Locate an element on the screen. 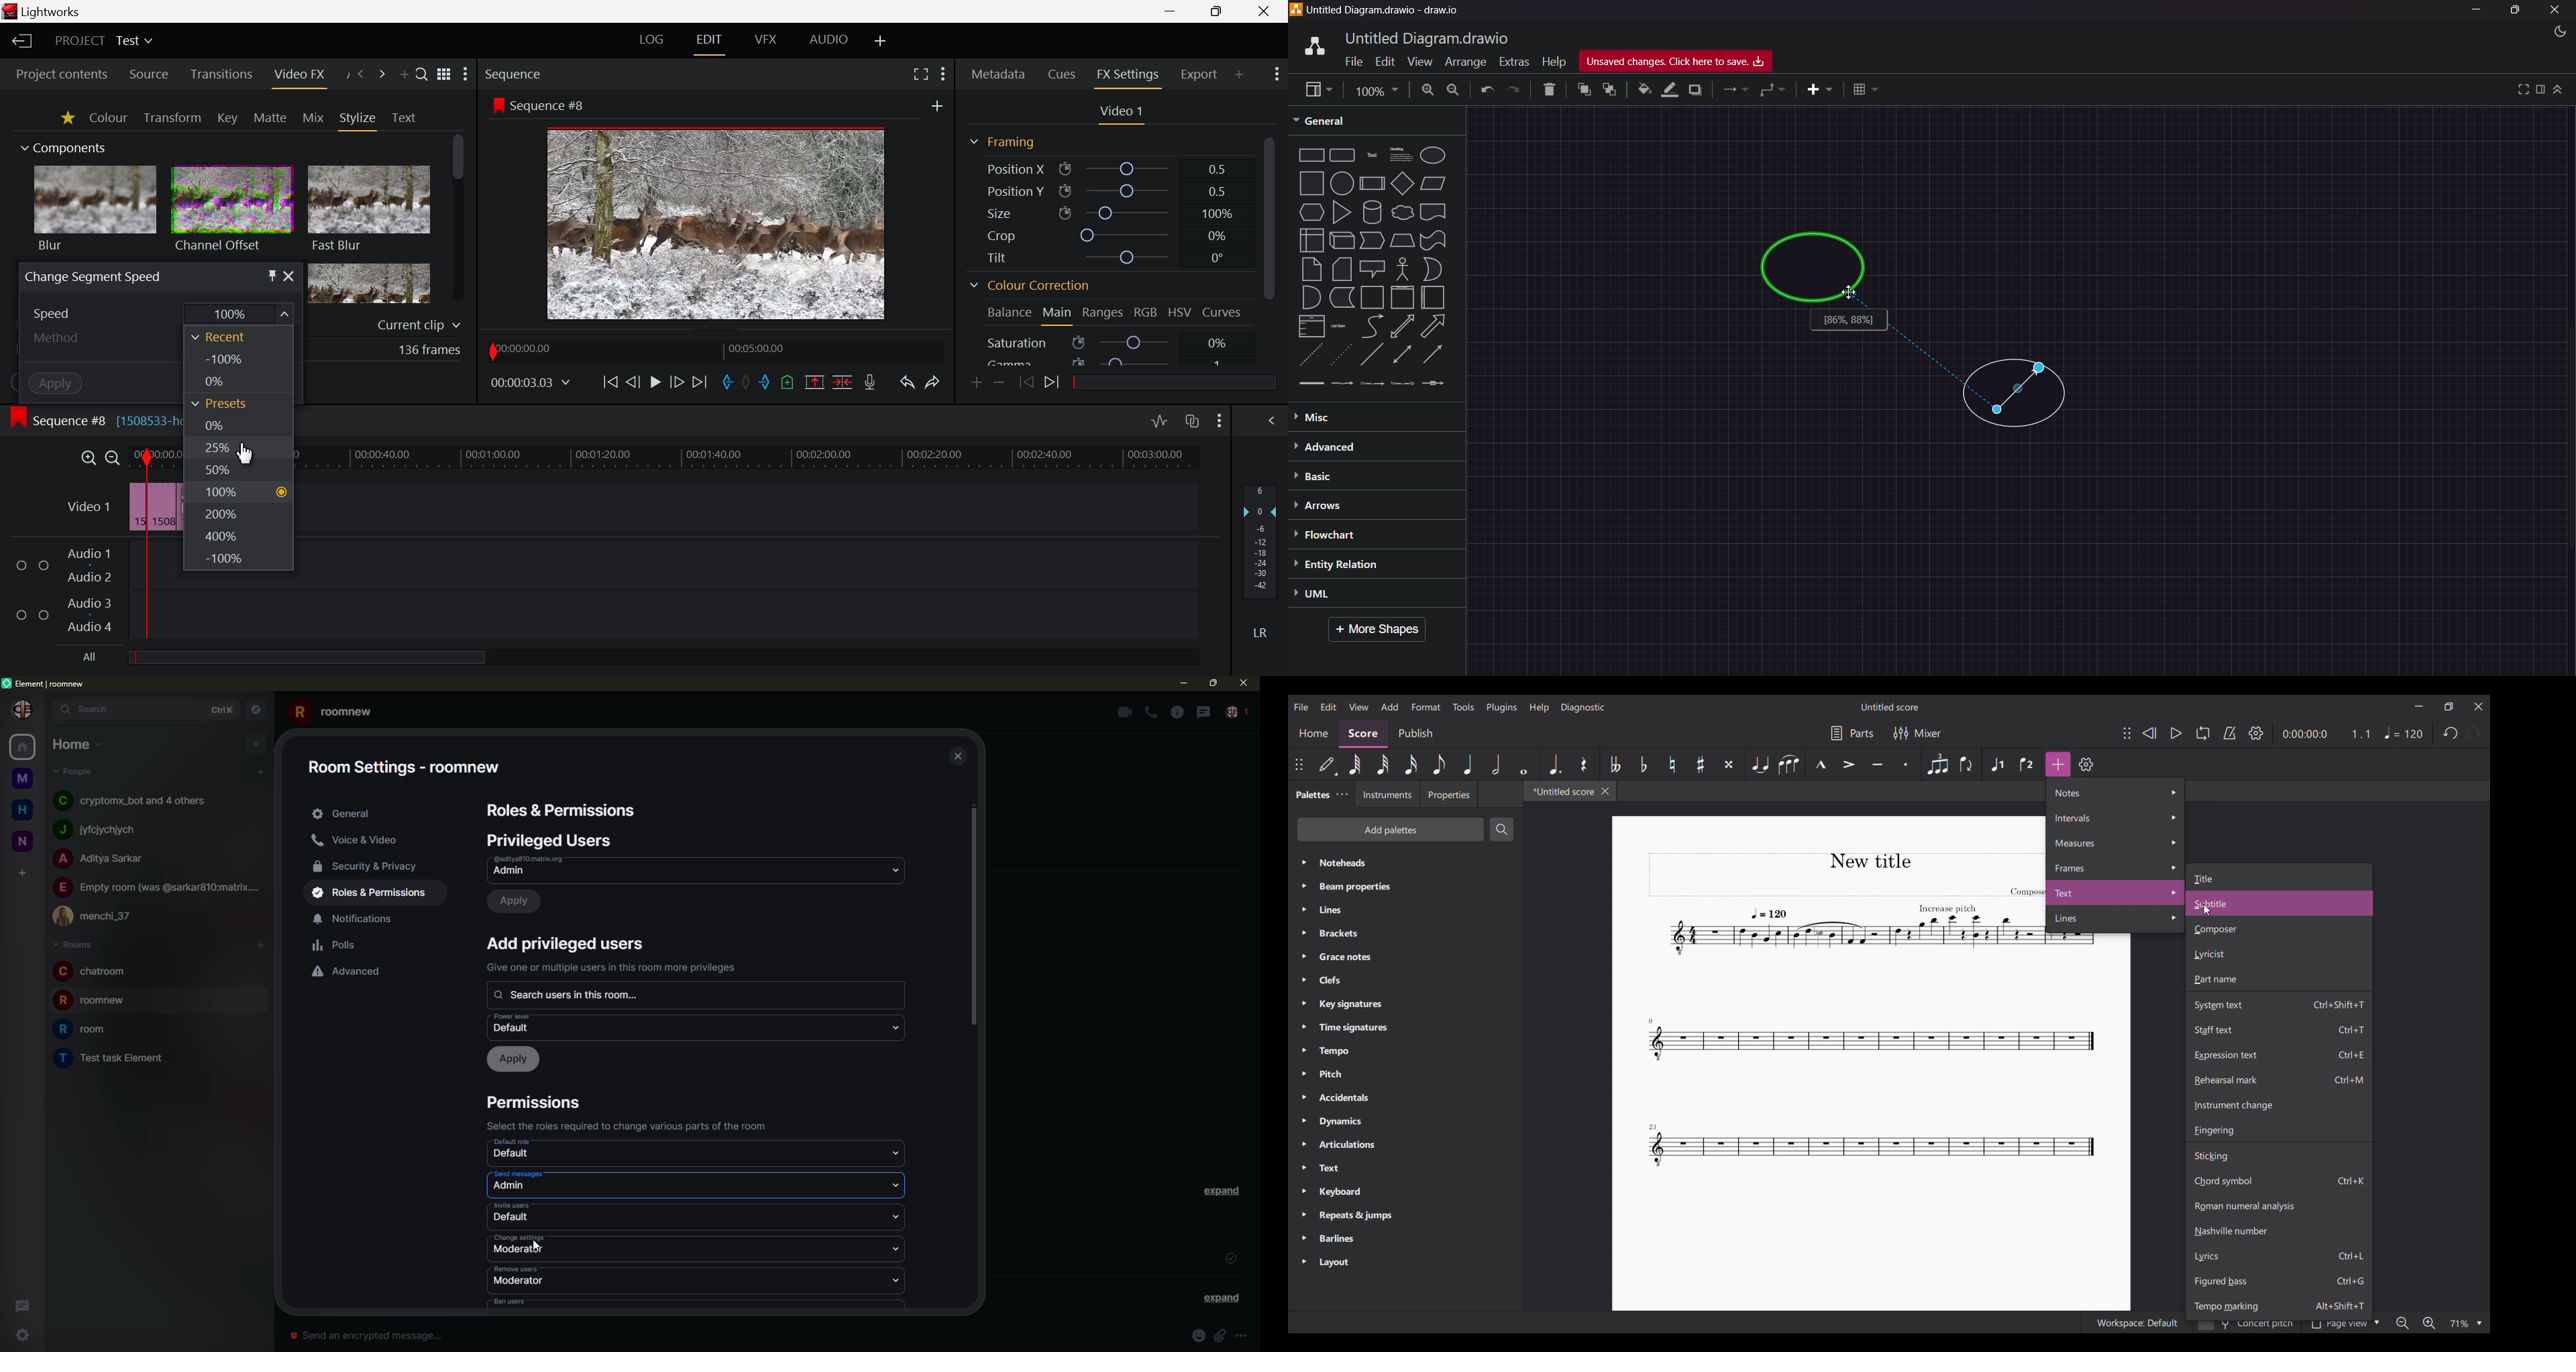 The width and height of the screenshot is (2576, 1372). Page Size is located at coordinates (1375, 89).